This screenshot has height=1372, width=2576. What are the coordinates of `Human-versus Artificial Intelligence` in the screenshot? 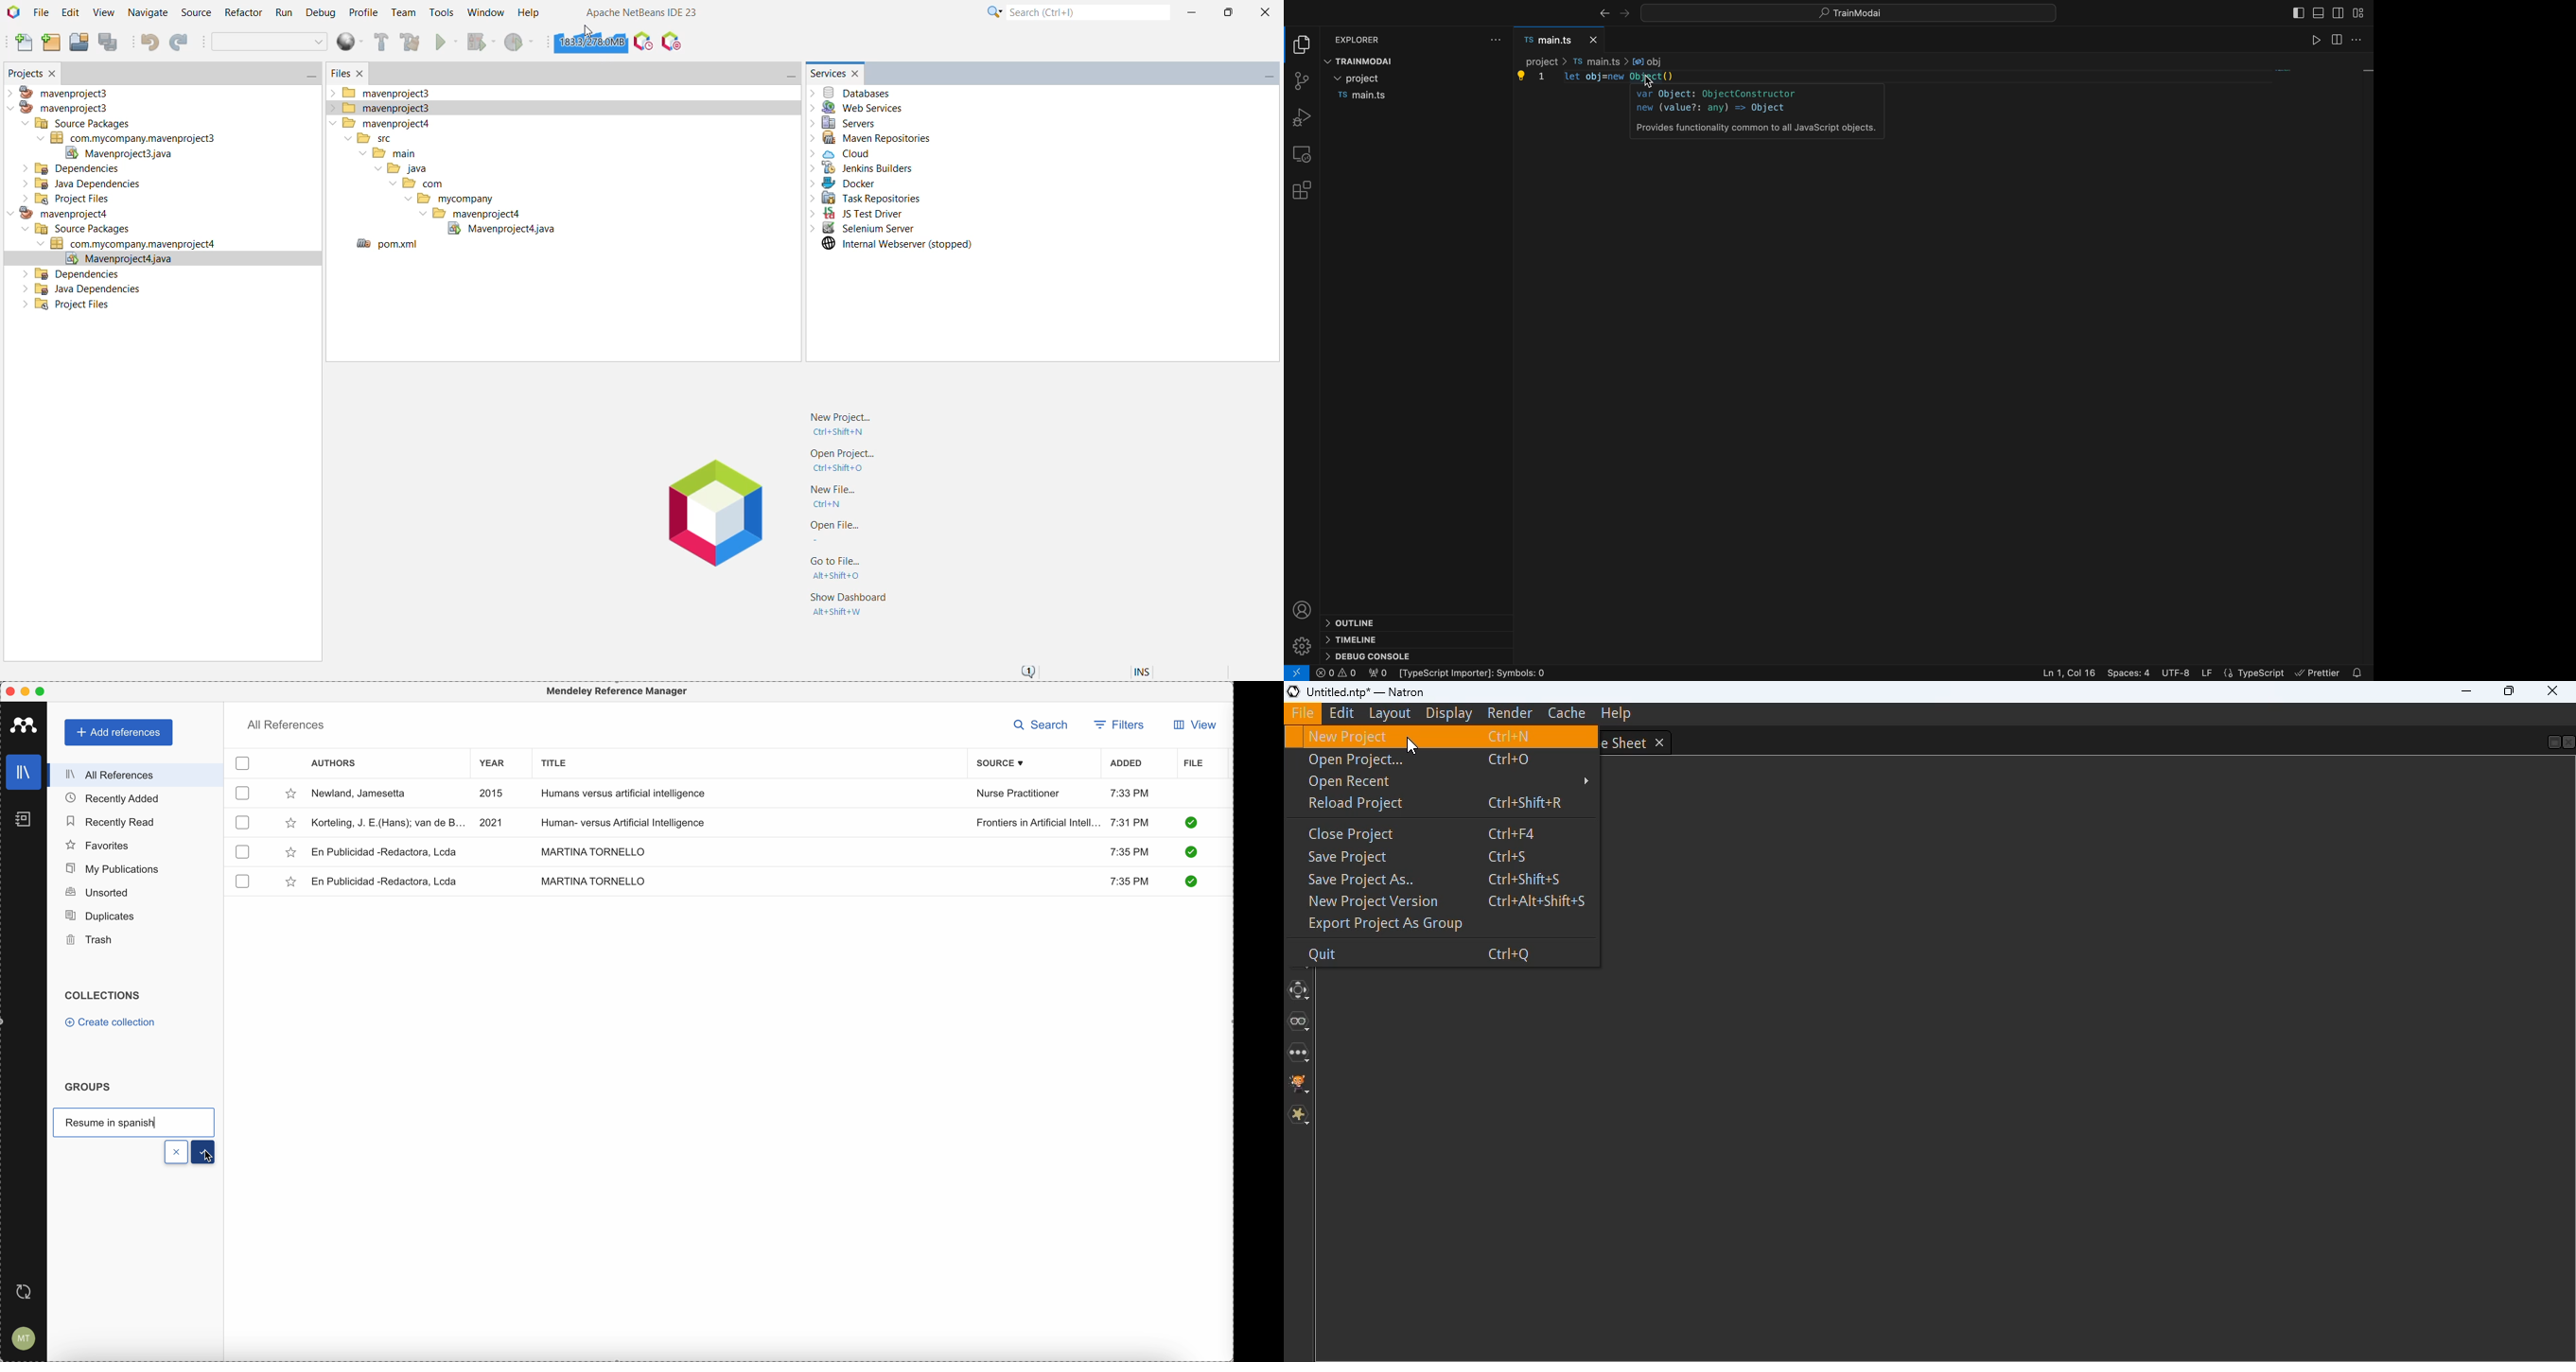 It's located at (632, 821).